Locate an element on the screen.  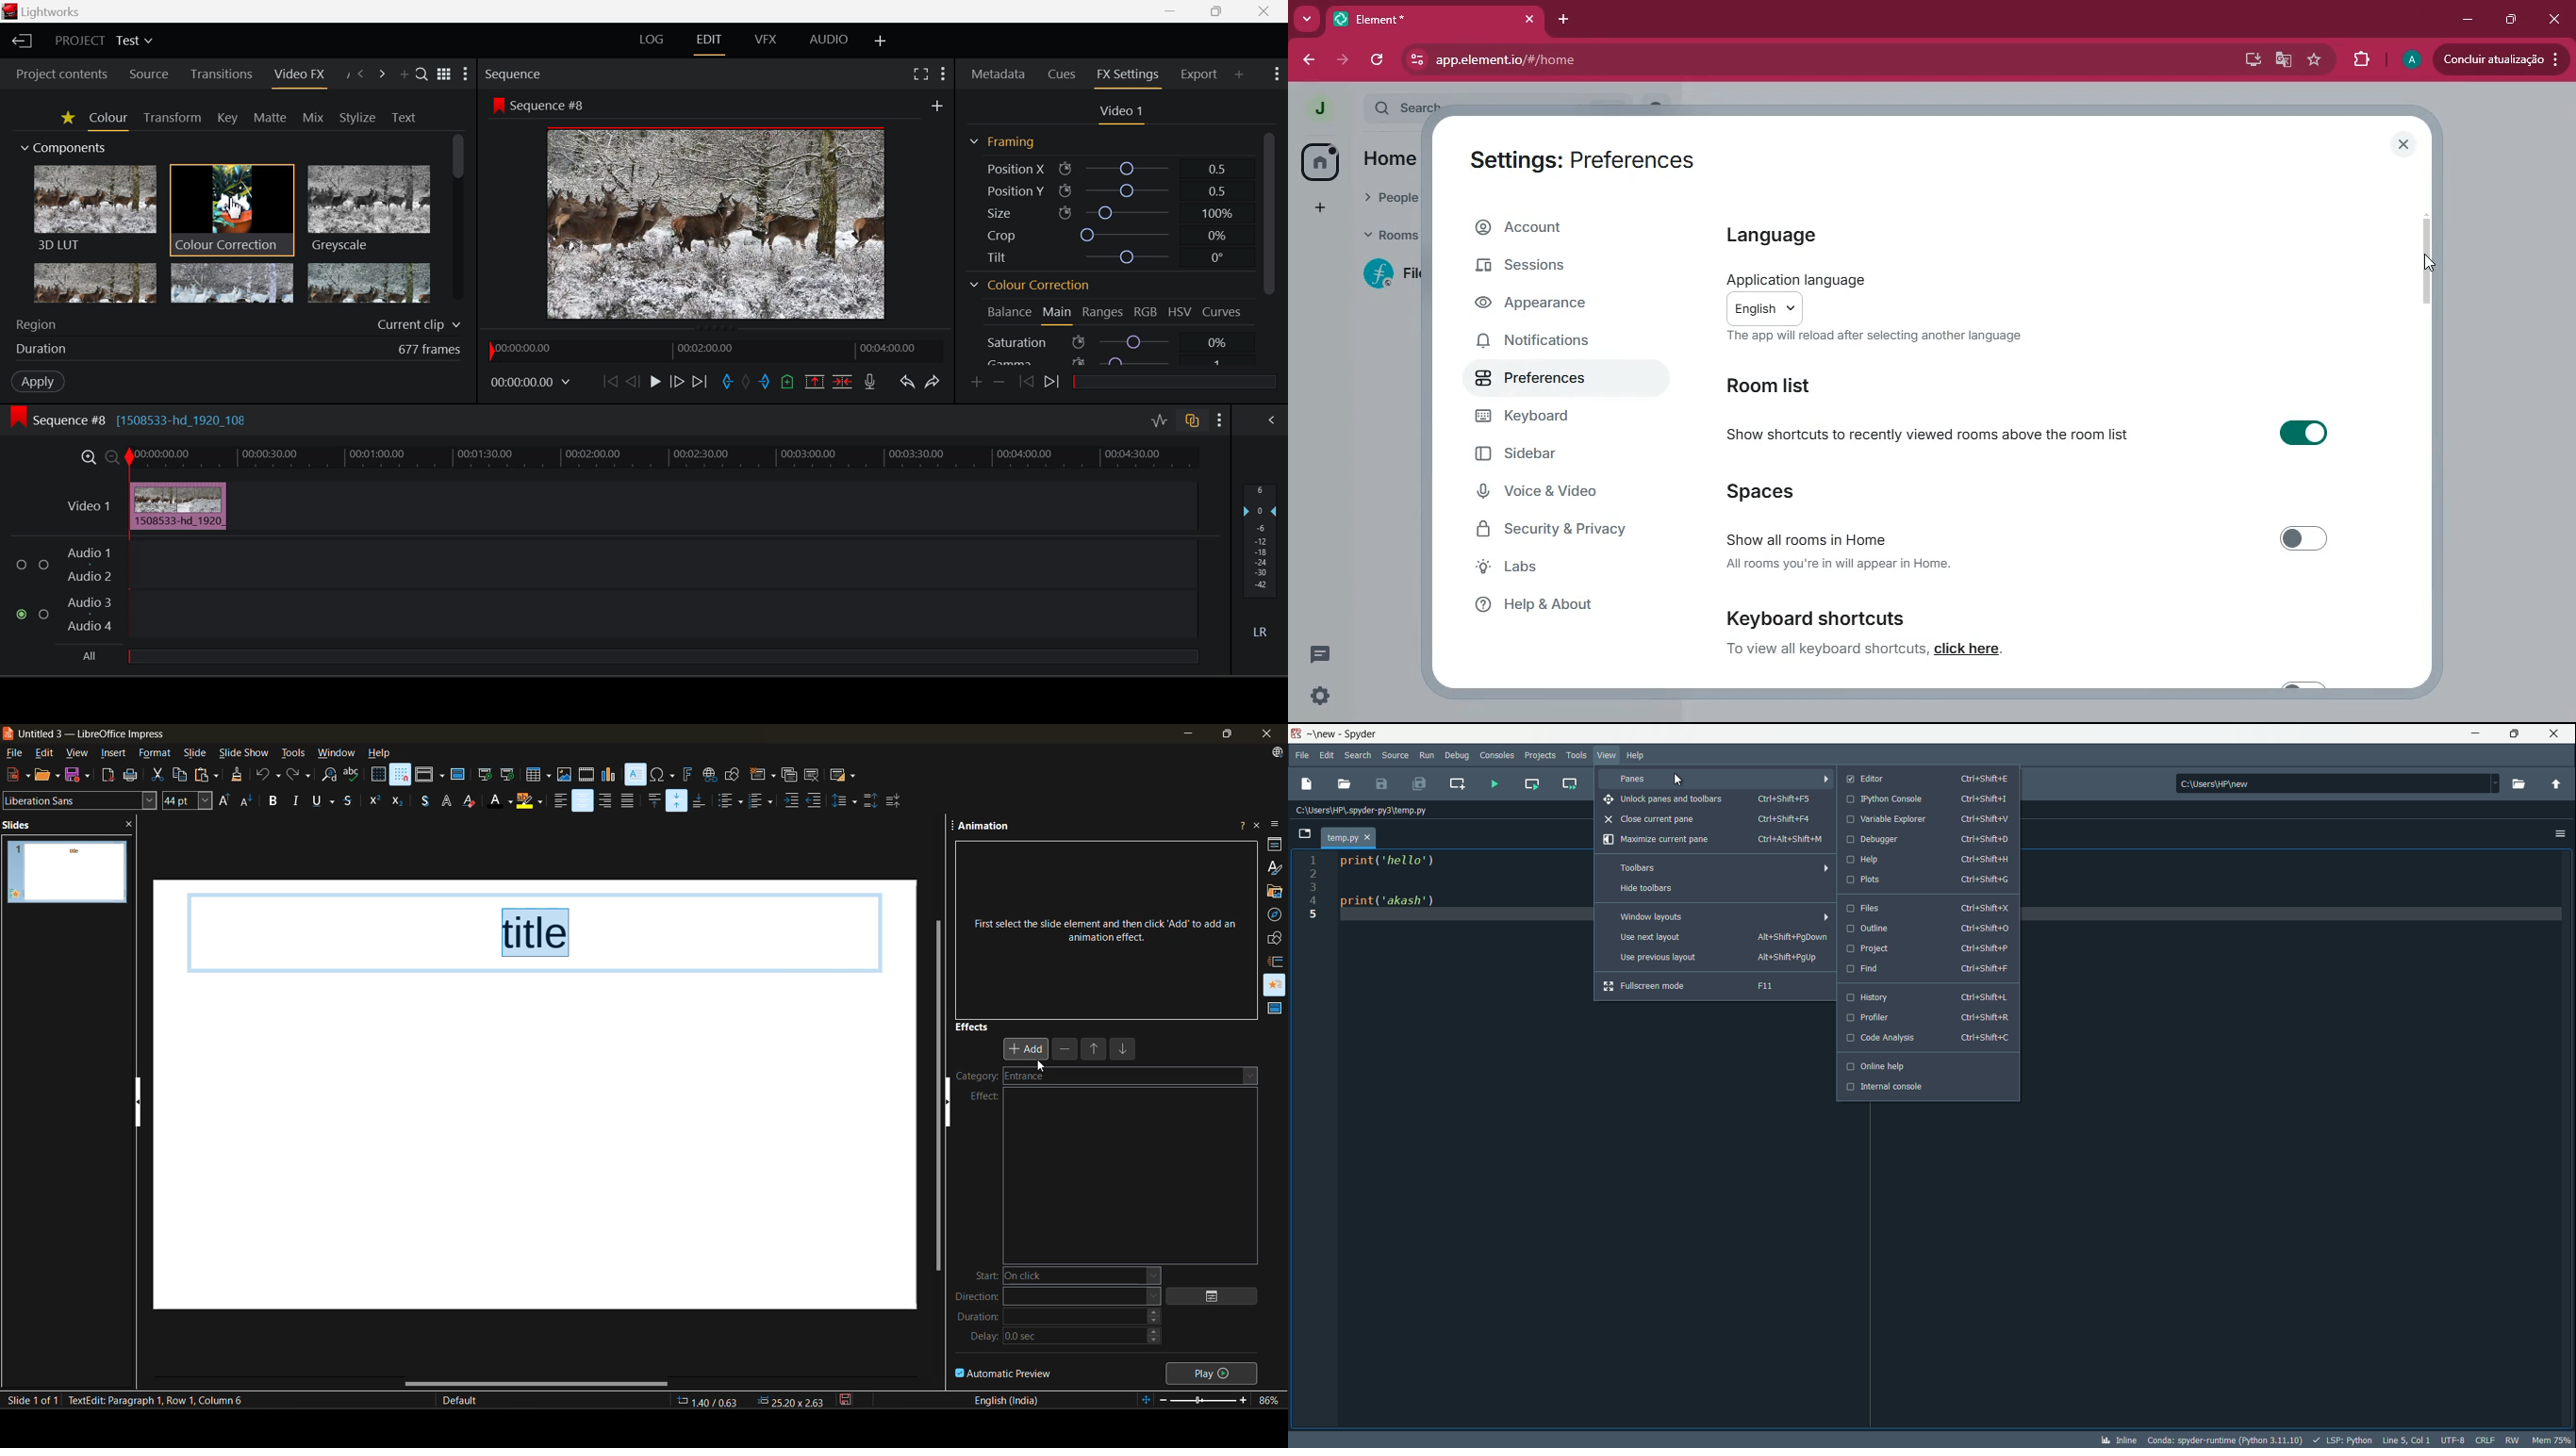
Saturation is located at coordinates (1106, 341).